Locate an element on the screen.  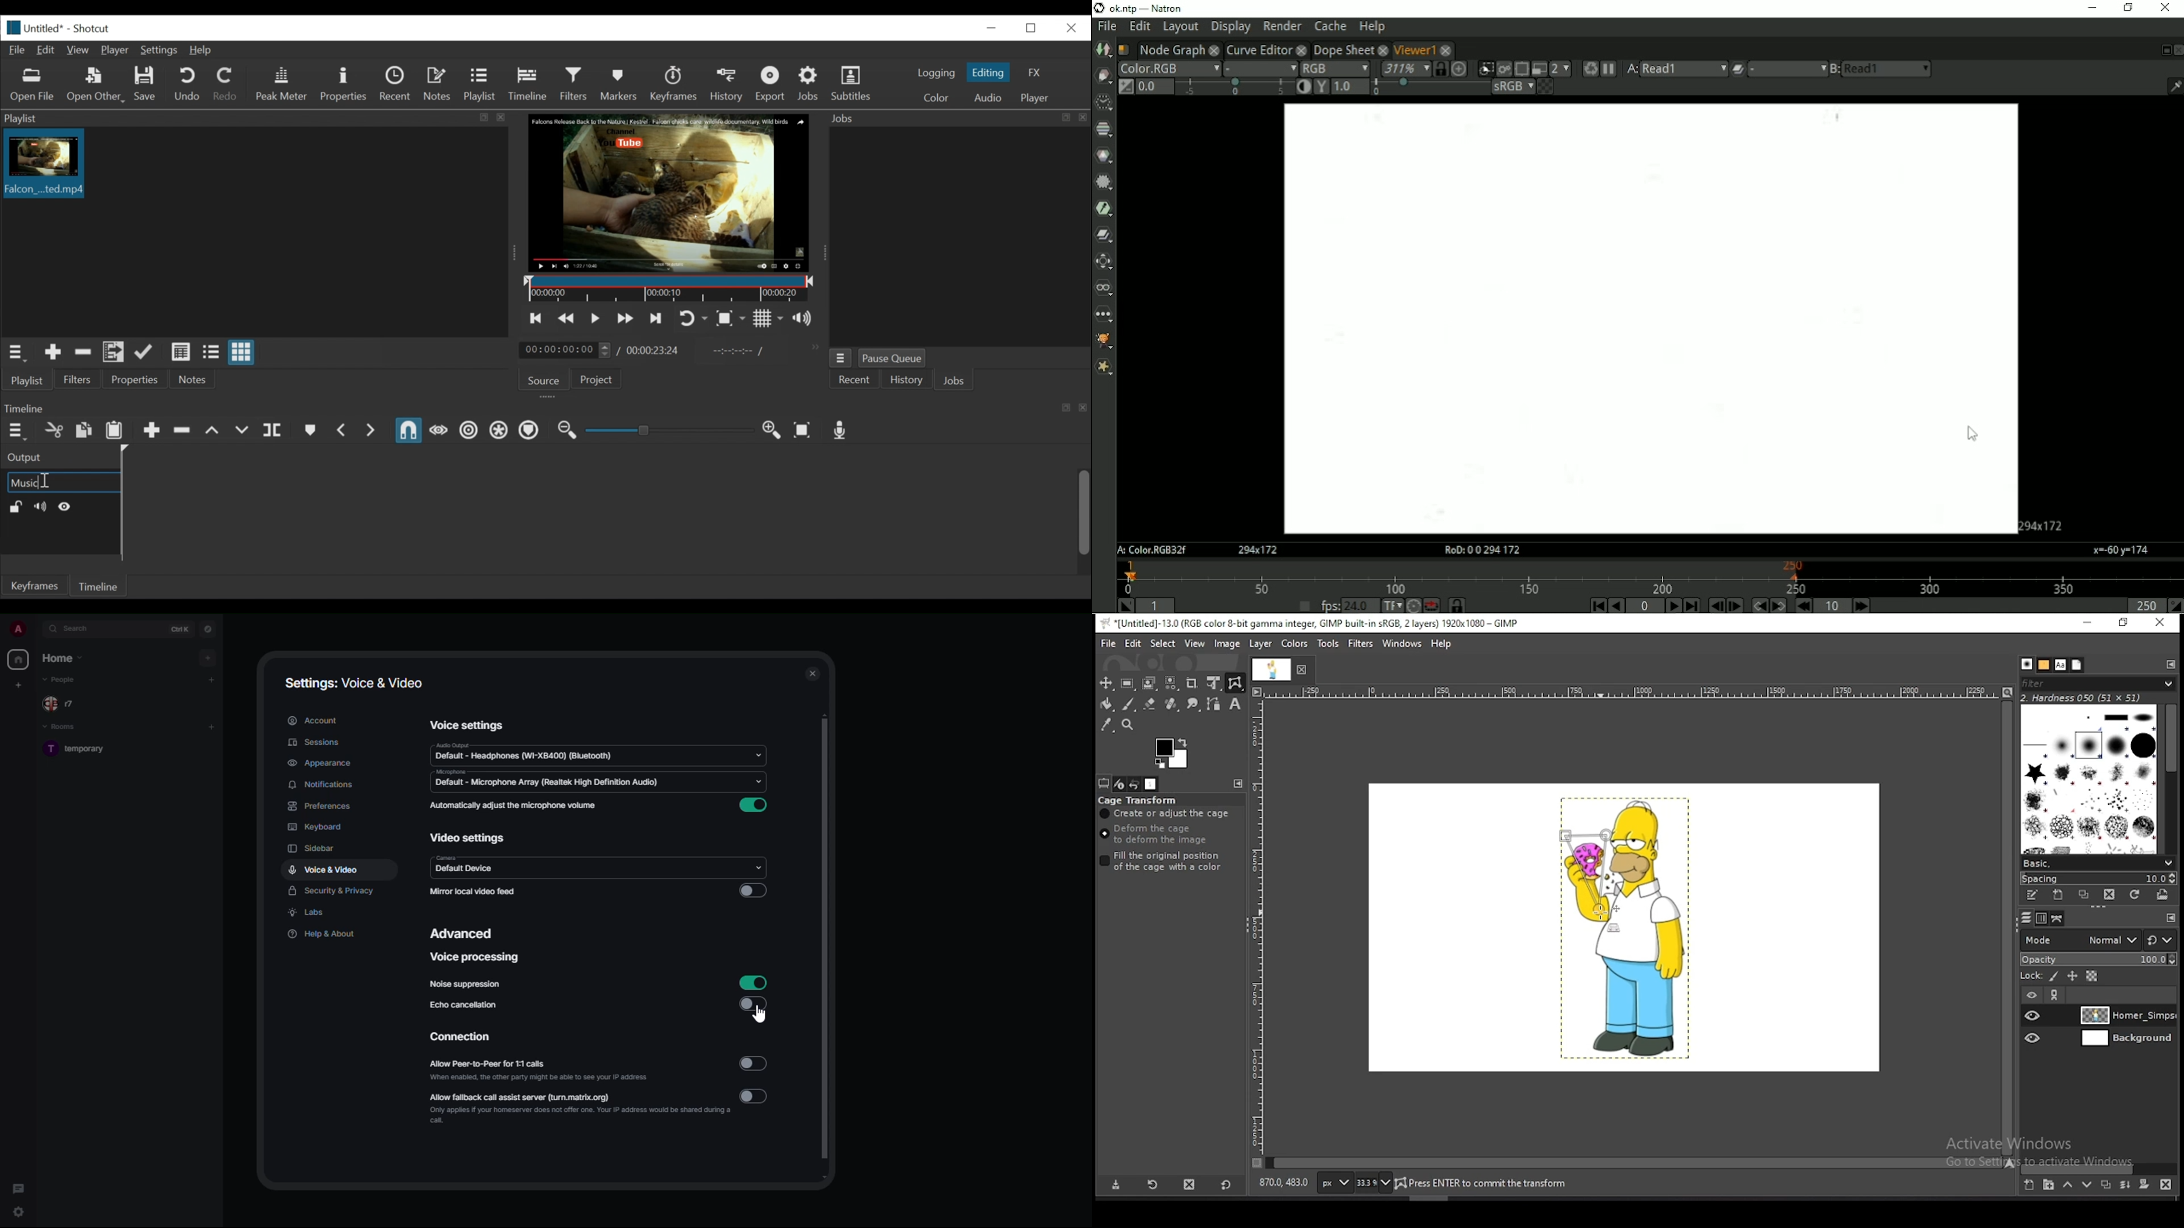
Clip thumbnail is located at coordinates (252, 232).